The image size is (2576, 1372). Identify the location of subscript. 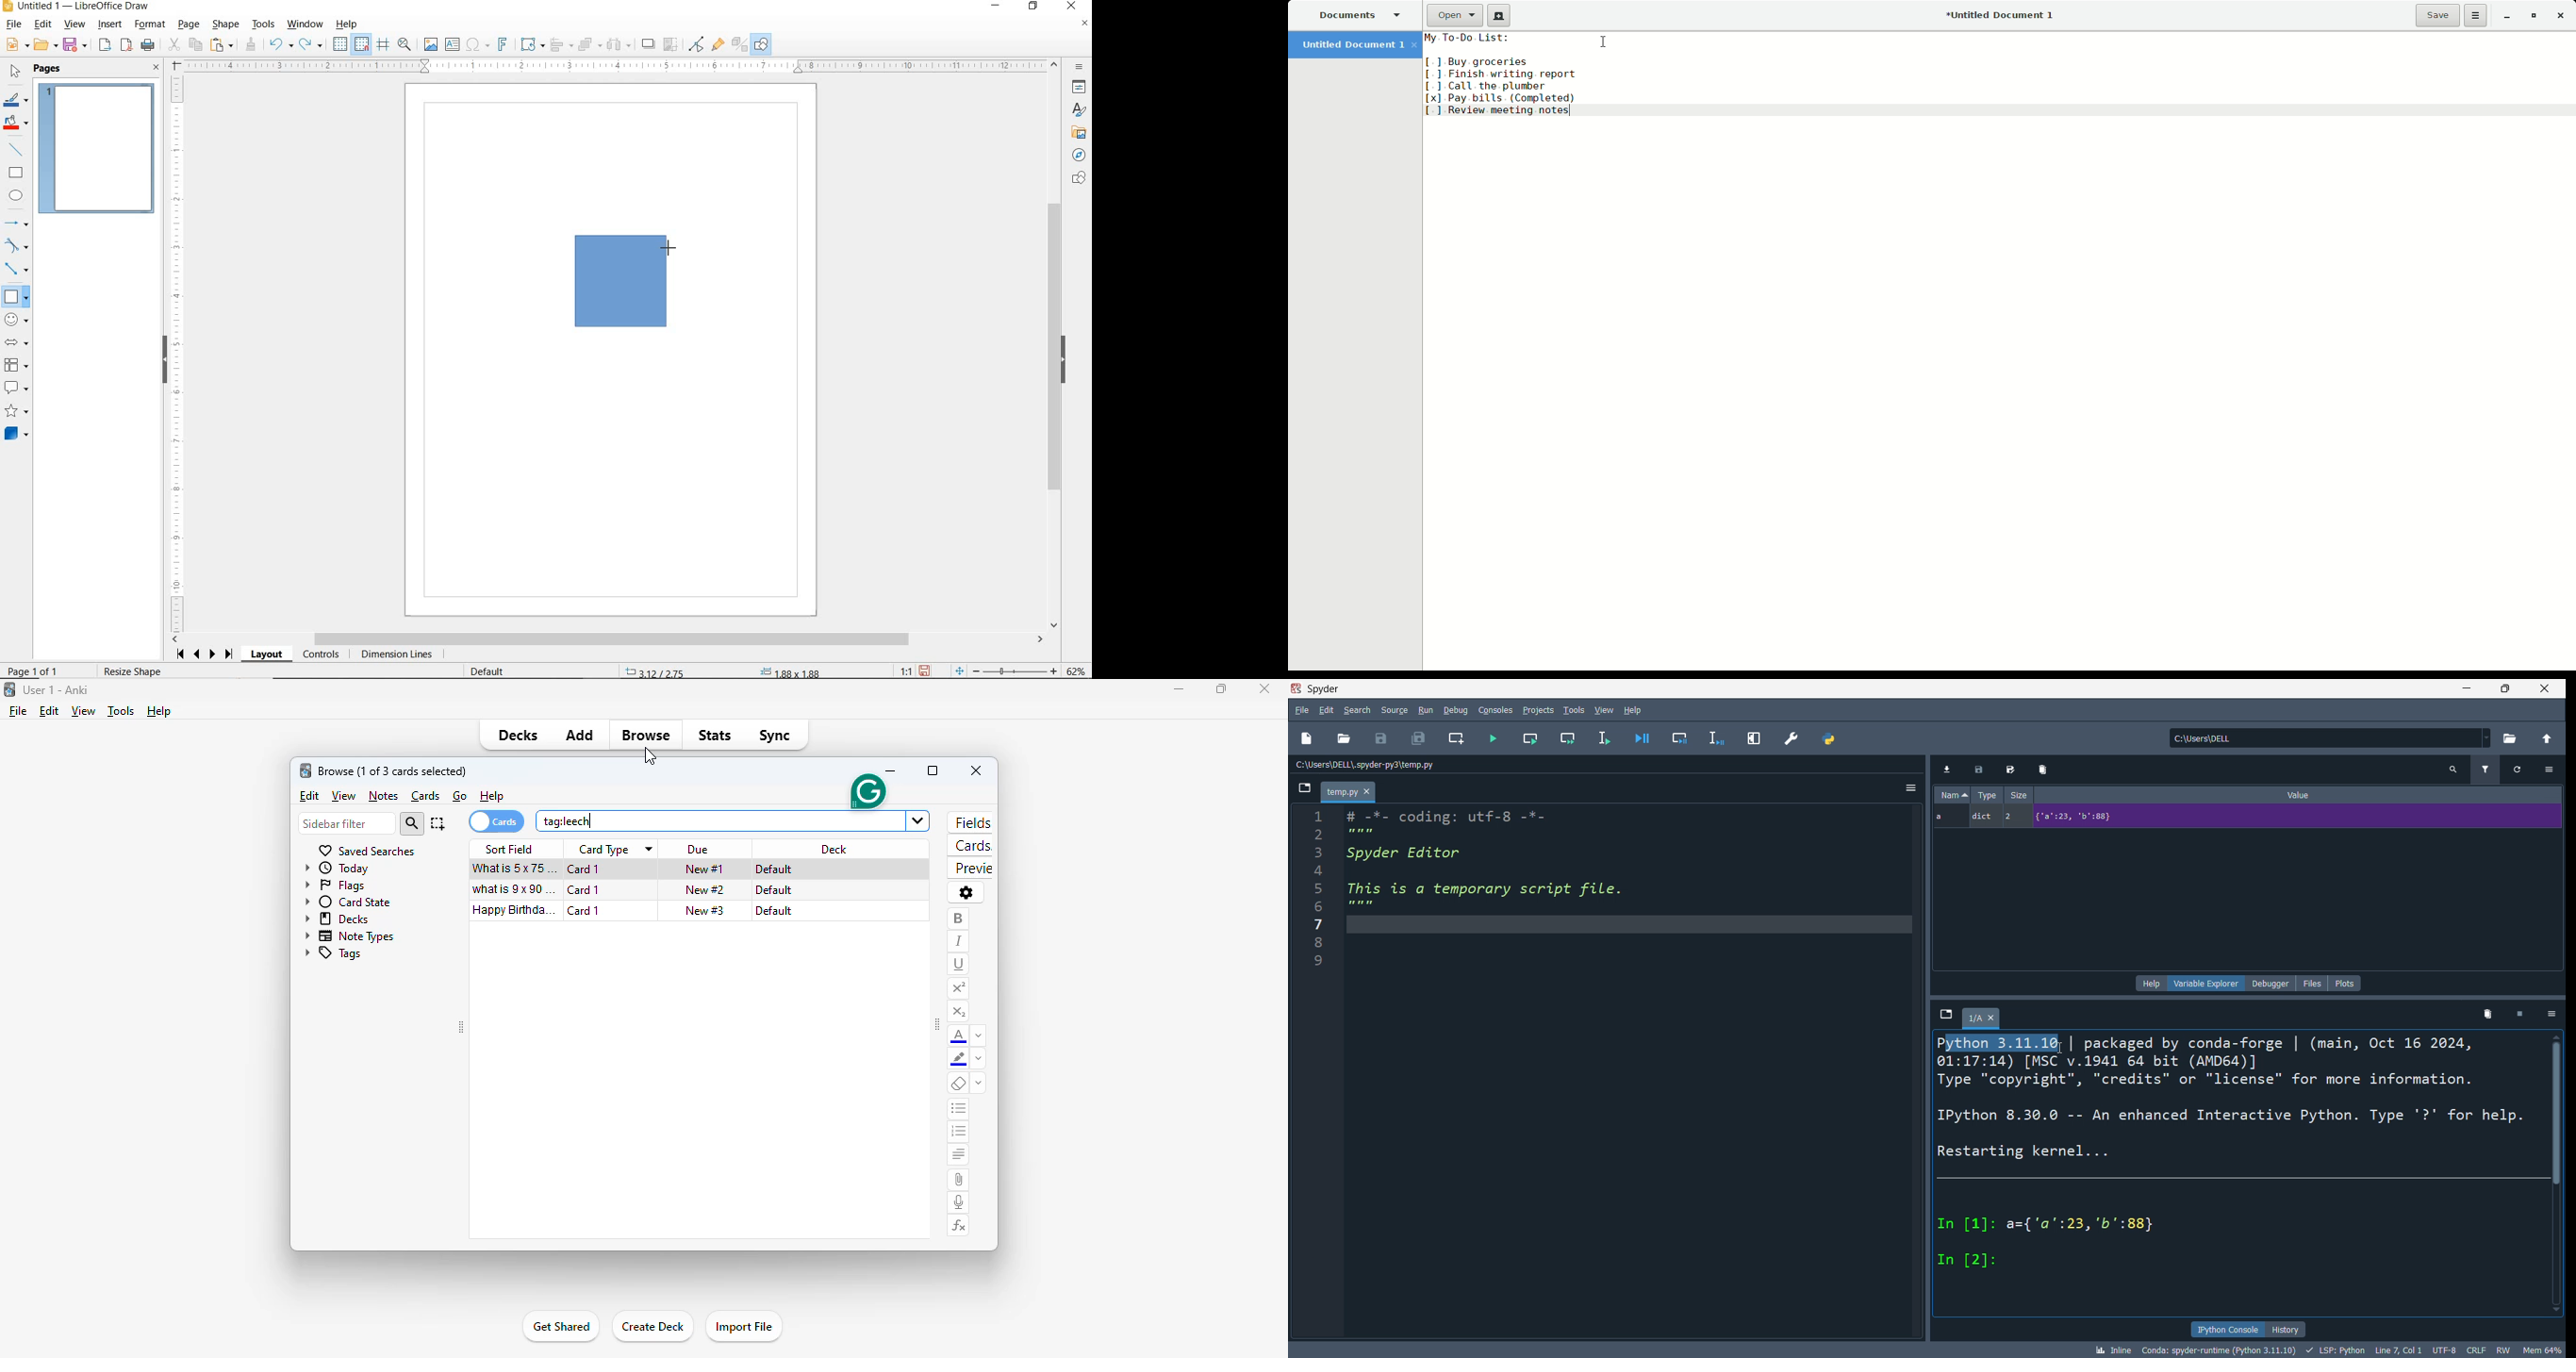
(959, 1012).